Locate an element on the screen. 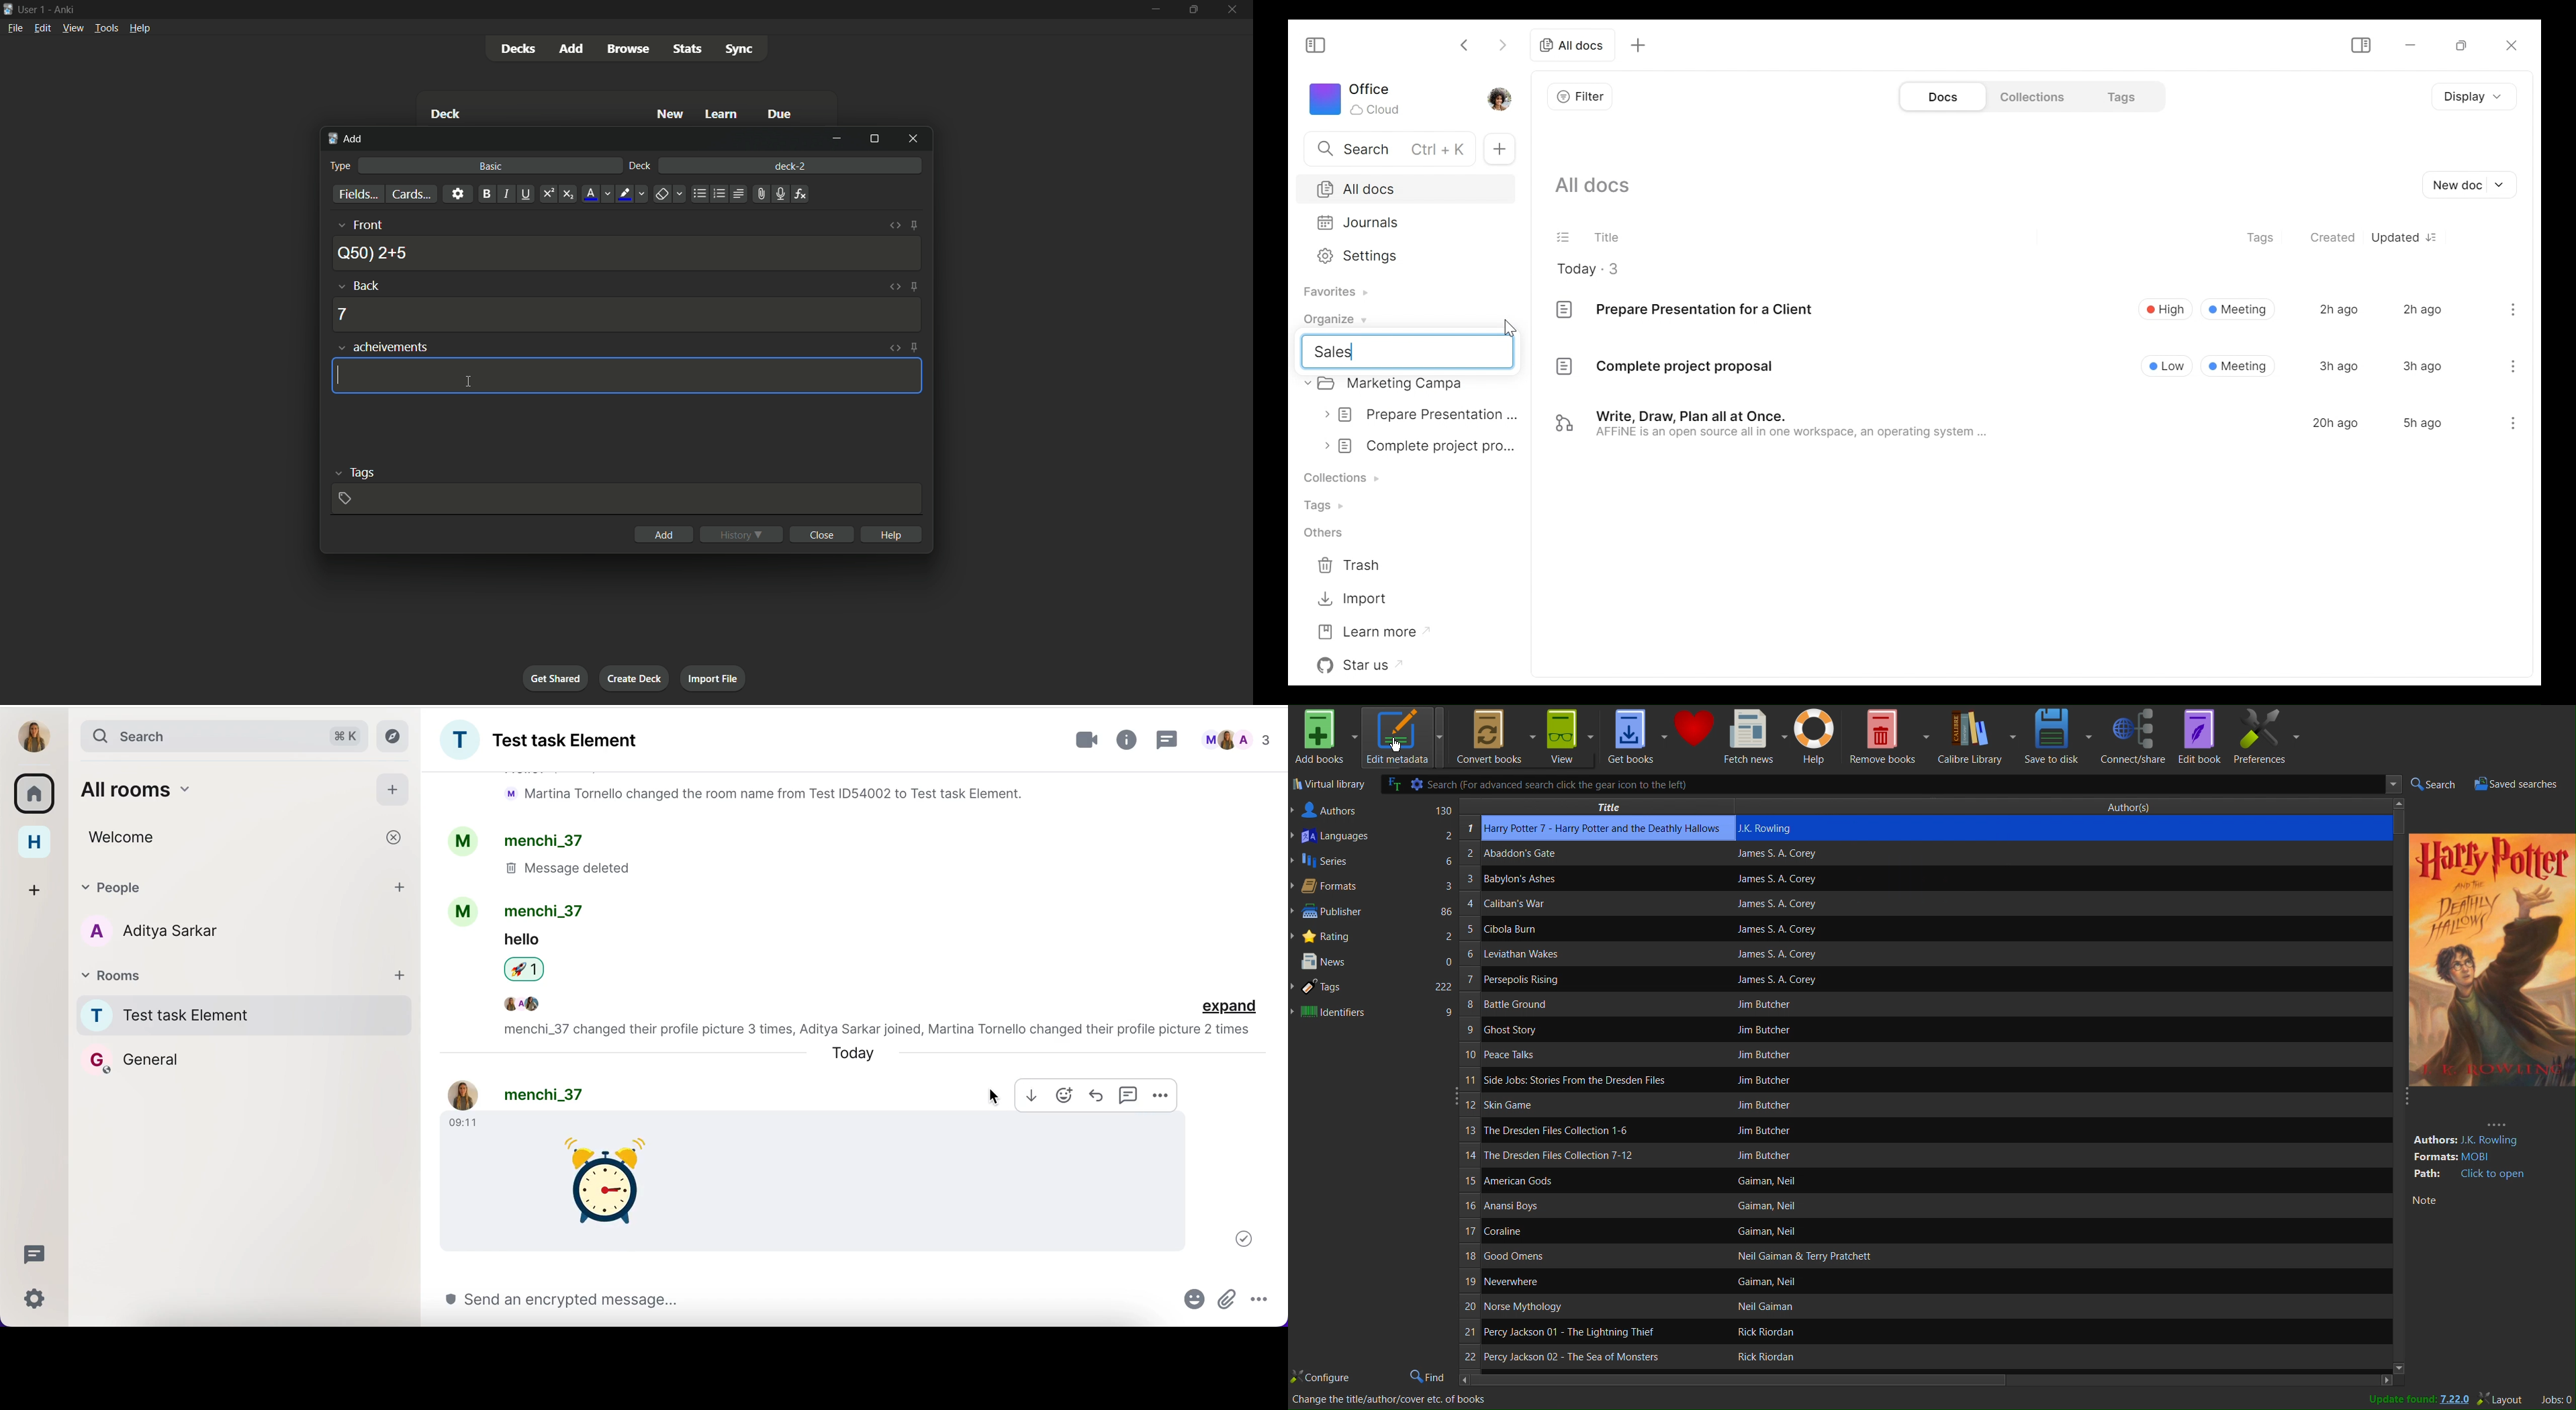 The image size is (2576, 1428). get shared is located at coordinates (556, 679).